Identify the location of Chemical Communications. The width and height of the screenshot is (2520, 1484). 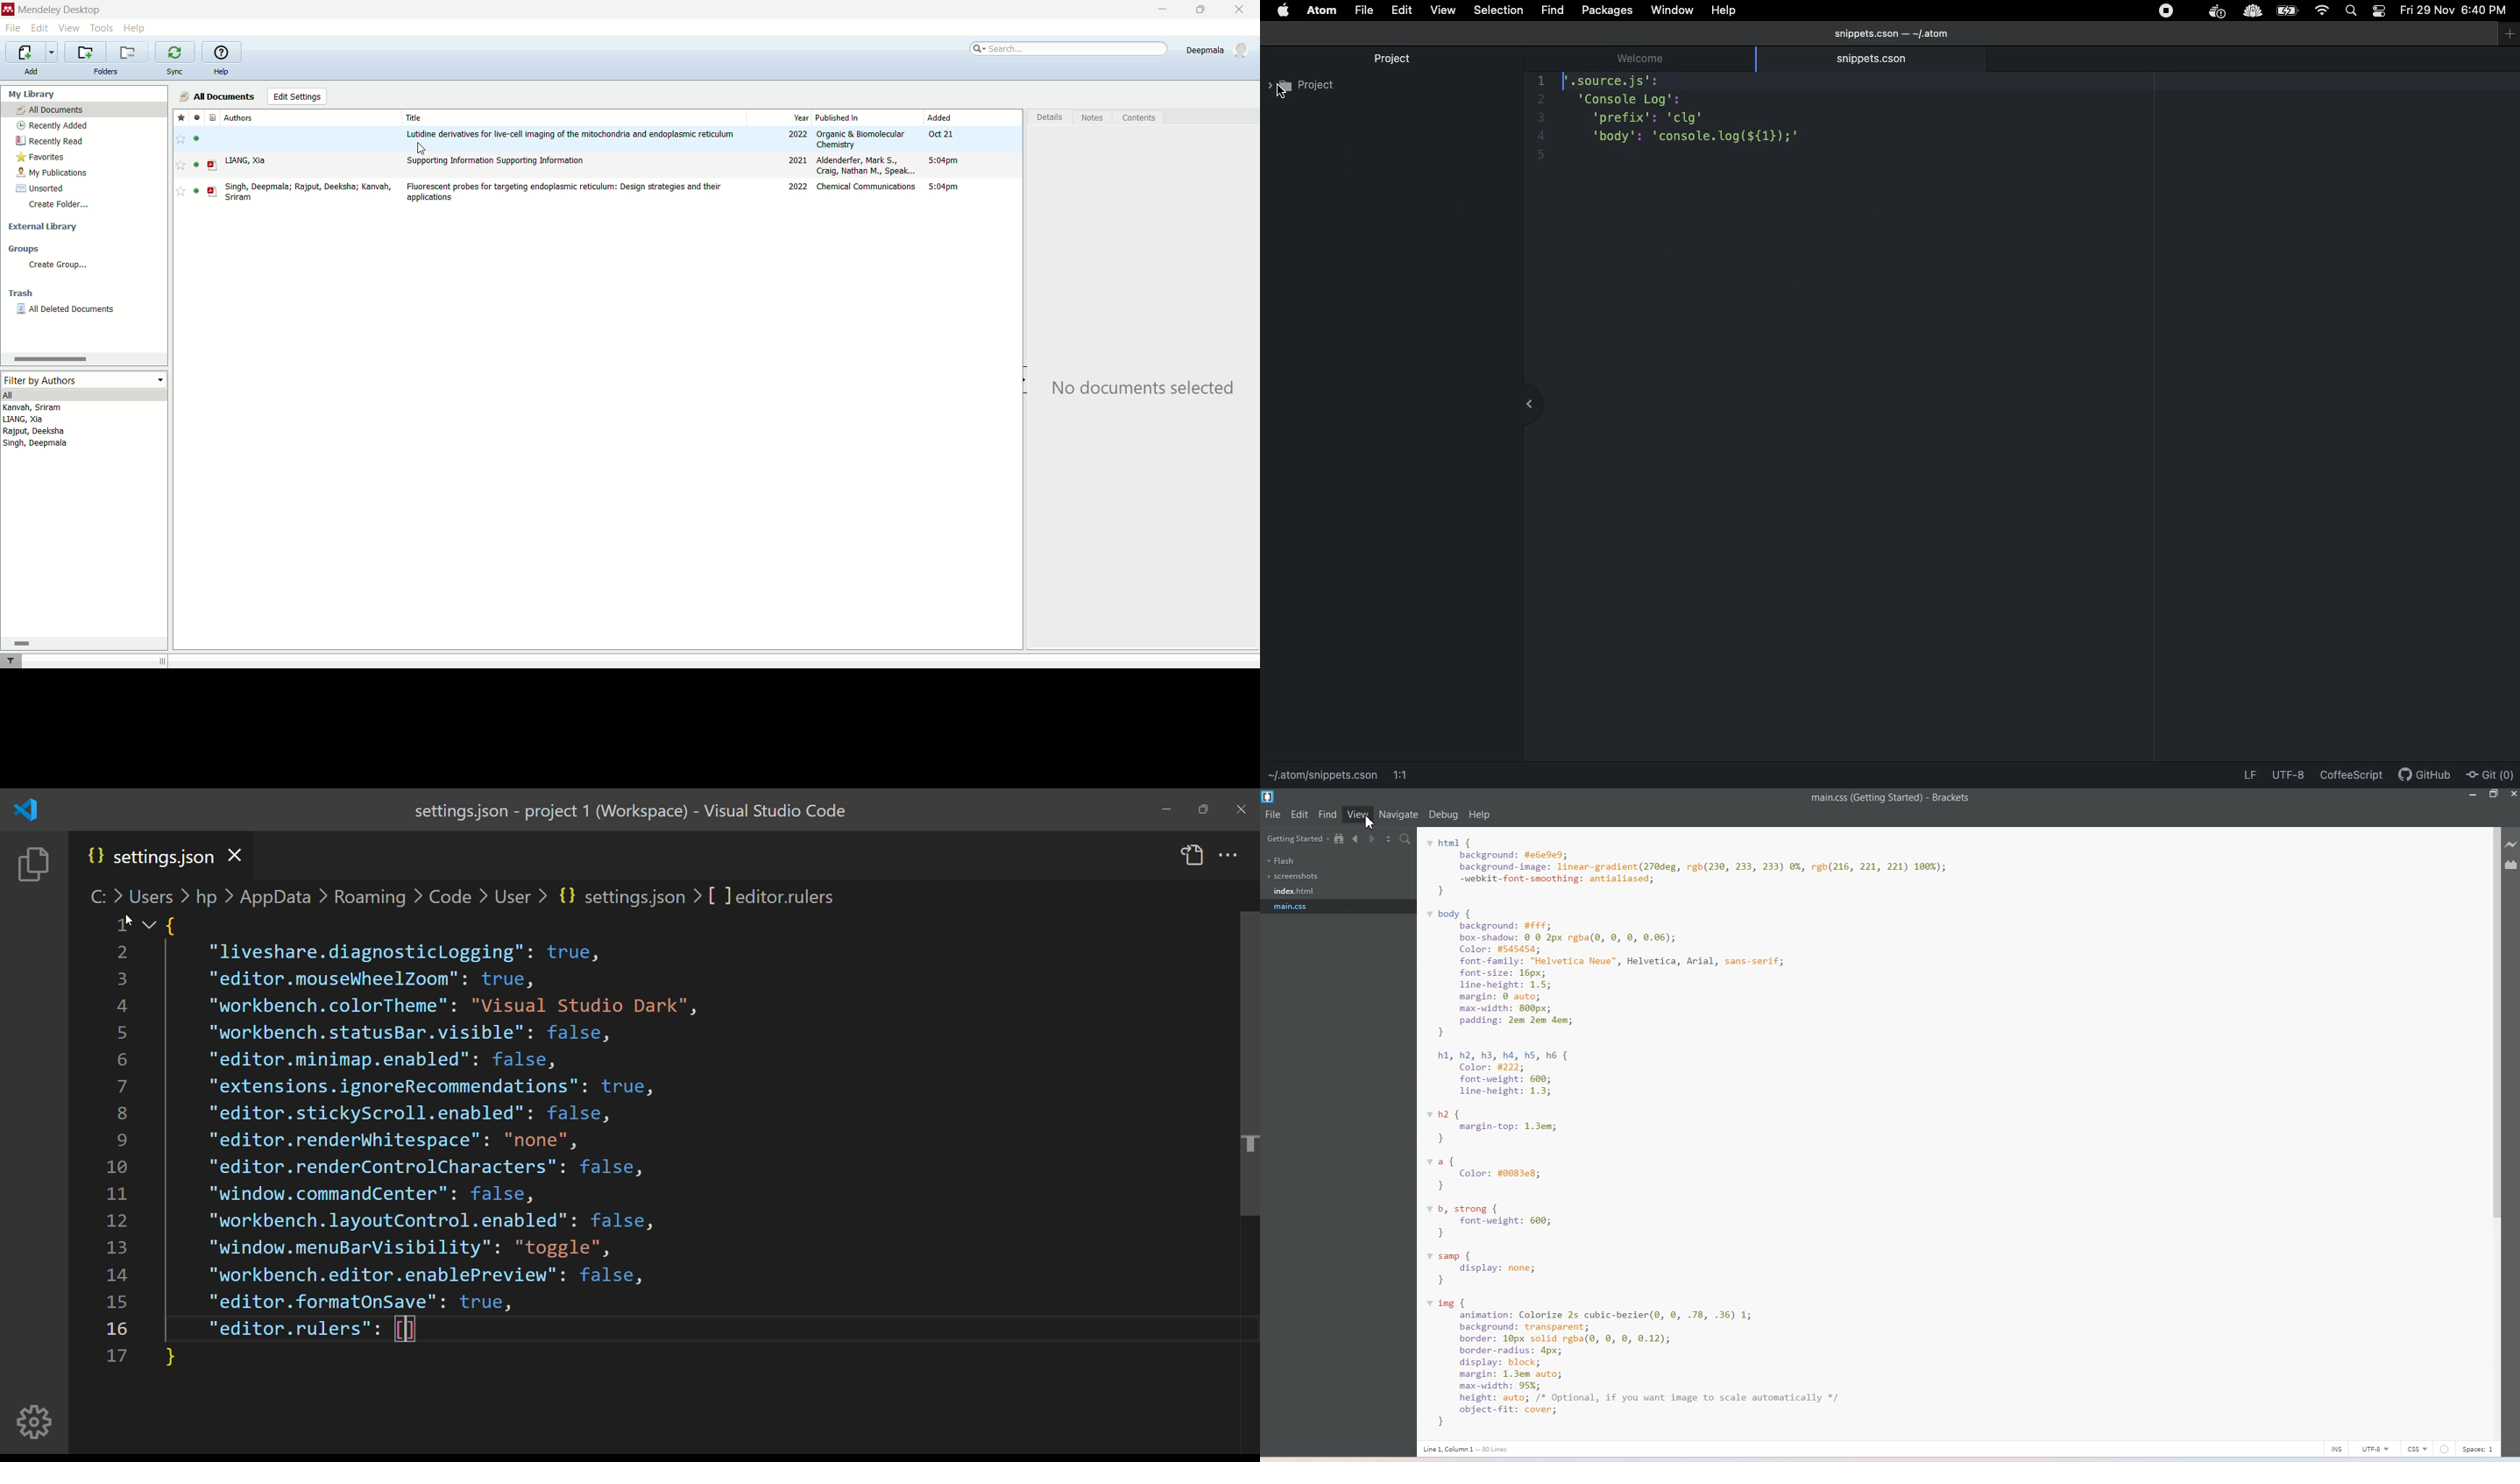
(867, 186).